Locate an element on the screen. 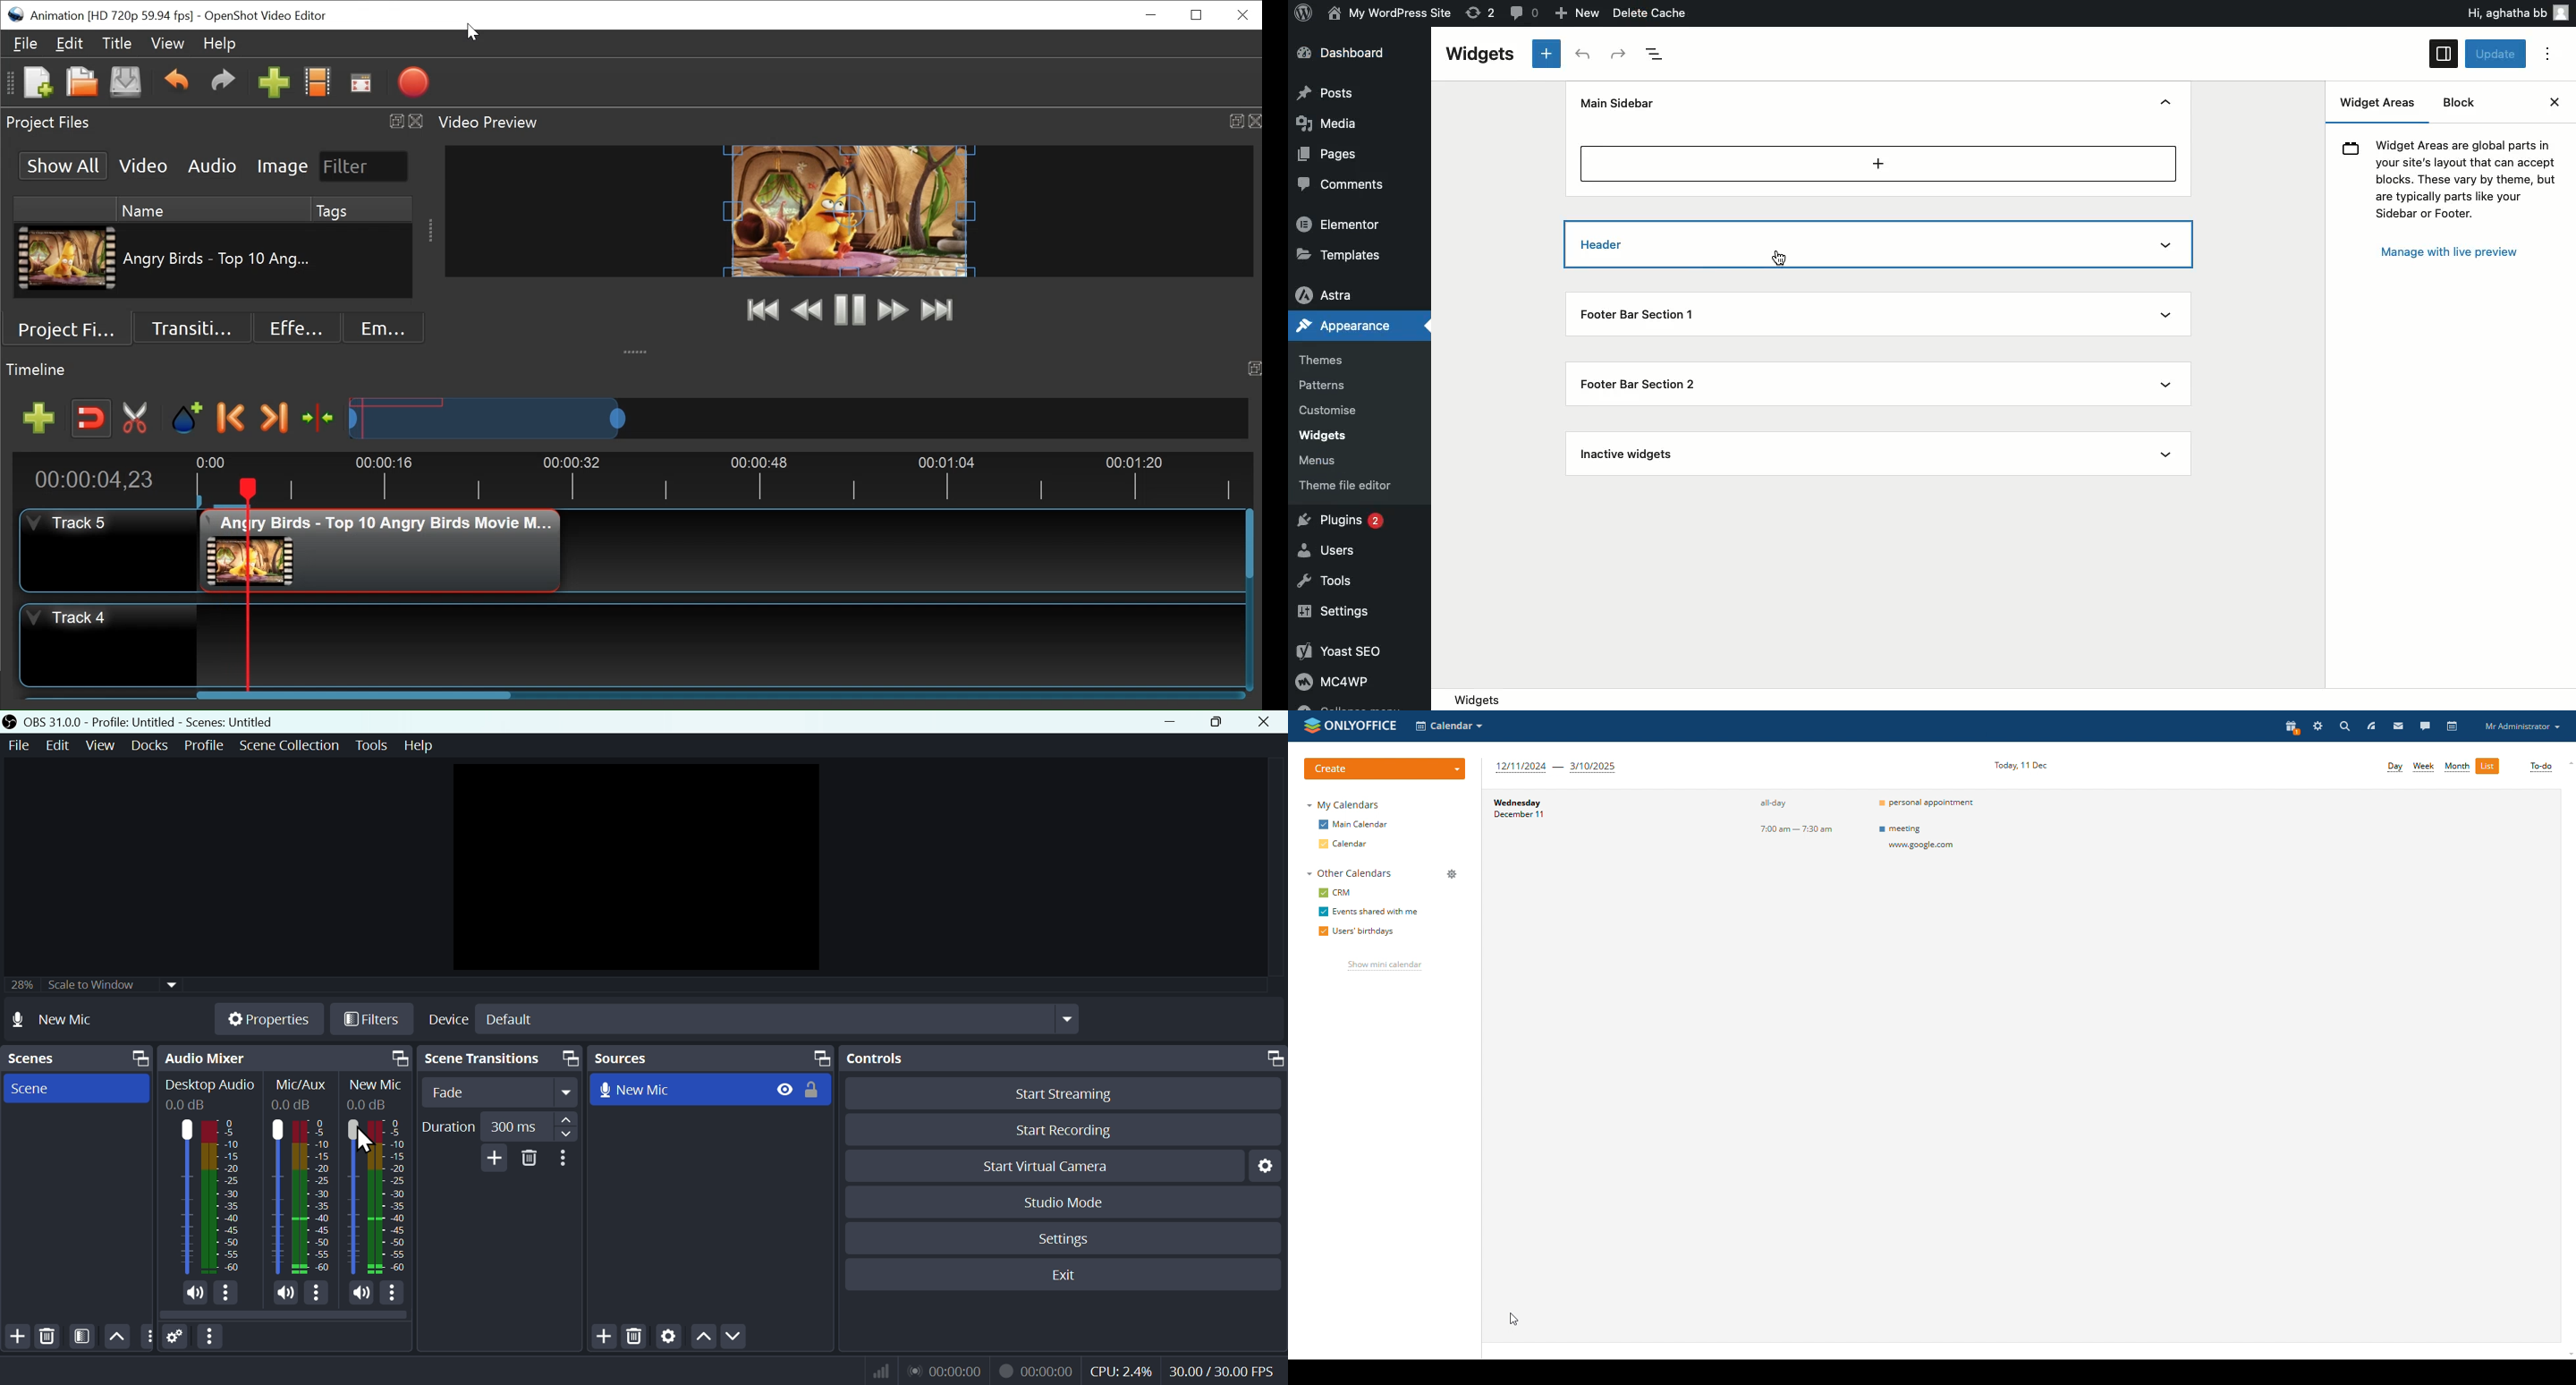 The height and width of the screenshot is (1400, 2576). events is located at coordinates (1927, 802).